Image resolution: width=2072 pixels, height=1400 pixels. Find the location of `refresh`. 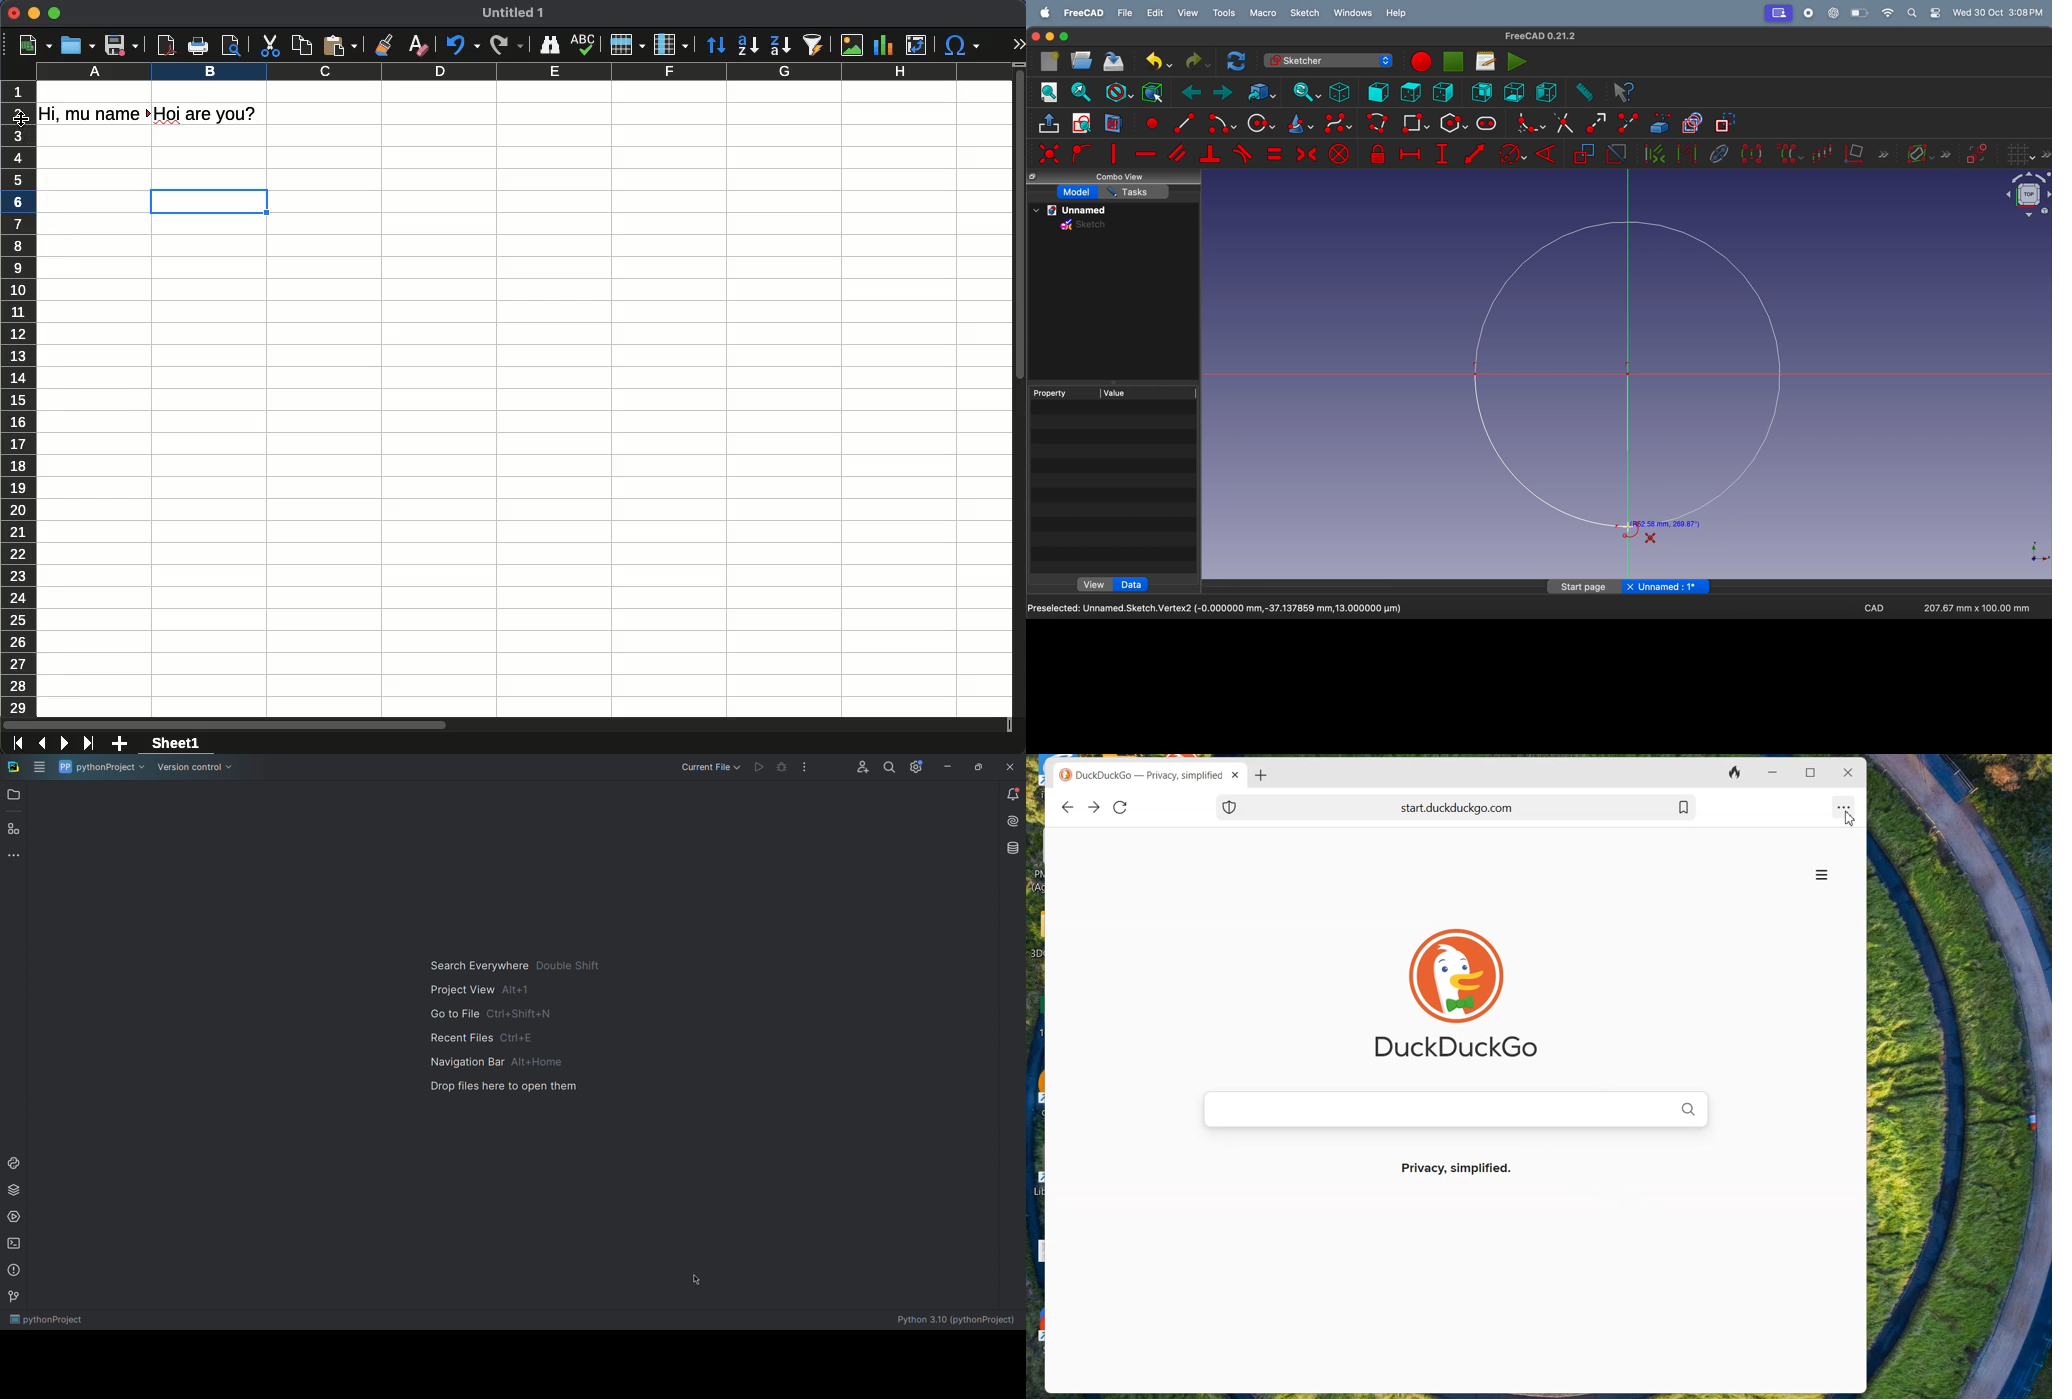

refresh is located at coordinates (1238, 60).